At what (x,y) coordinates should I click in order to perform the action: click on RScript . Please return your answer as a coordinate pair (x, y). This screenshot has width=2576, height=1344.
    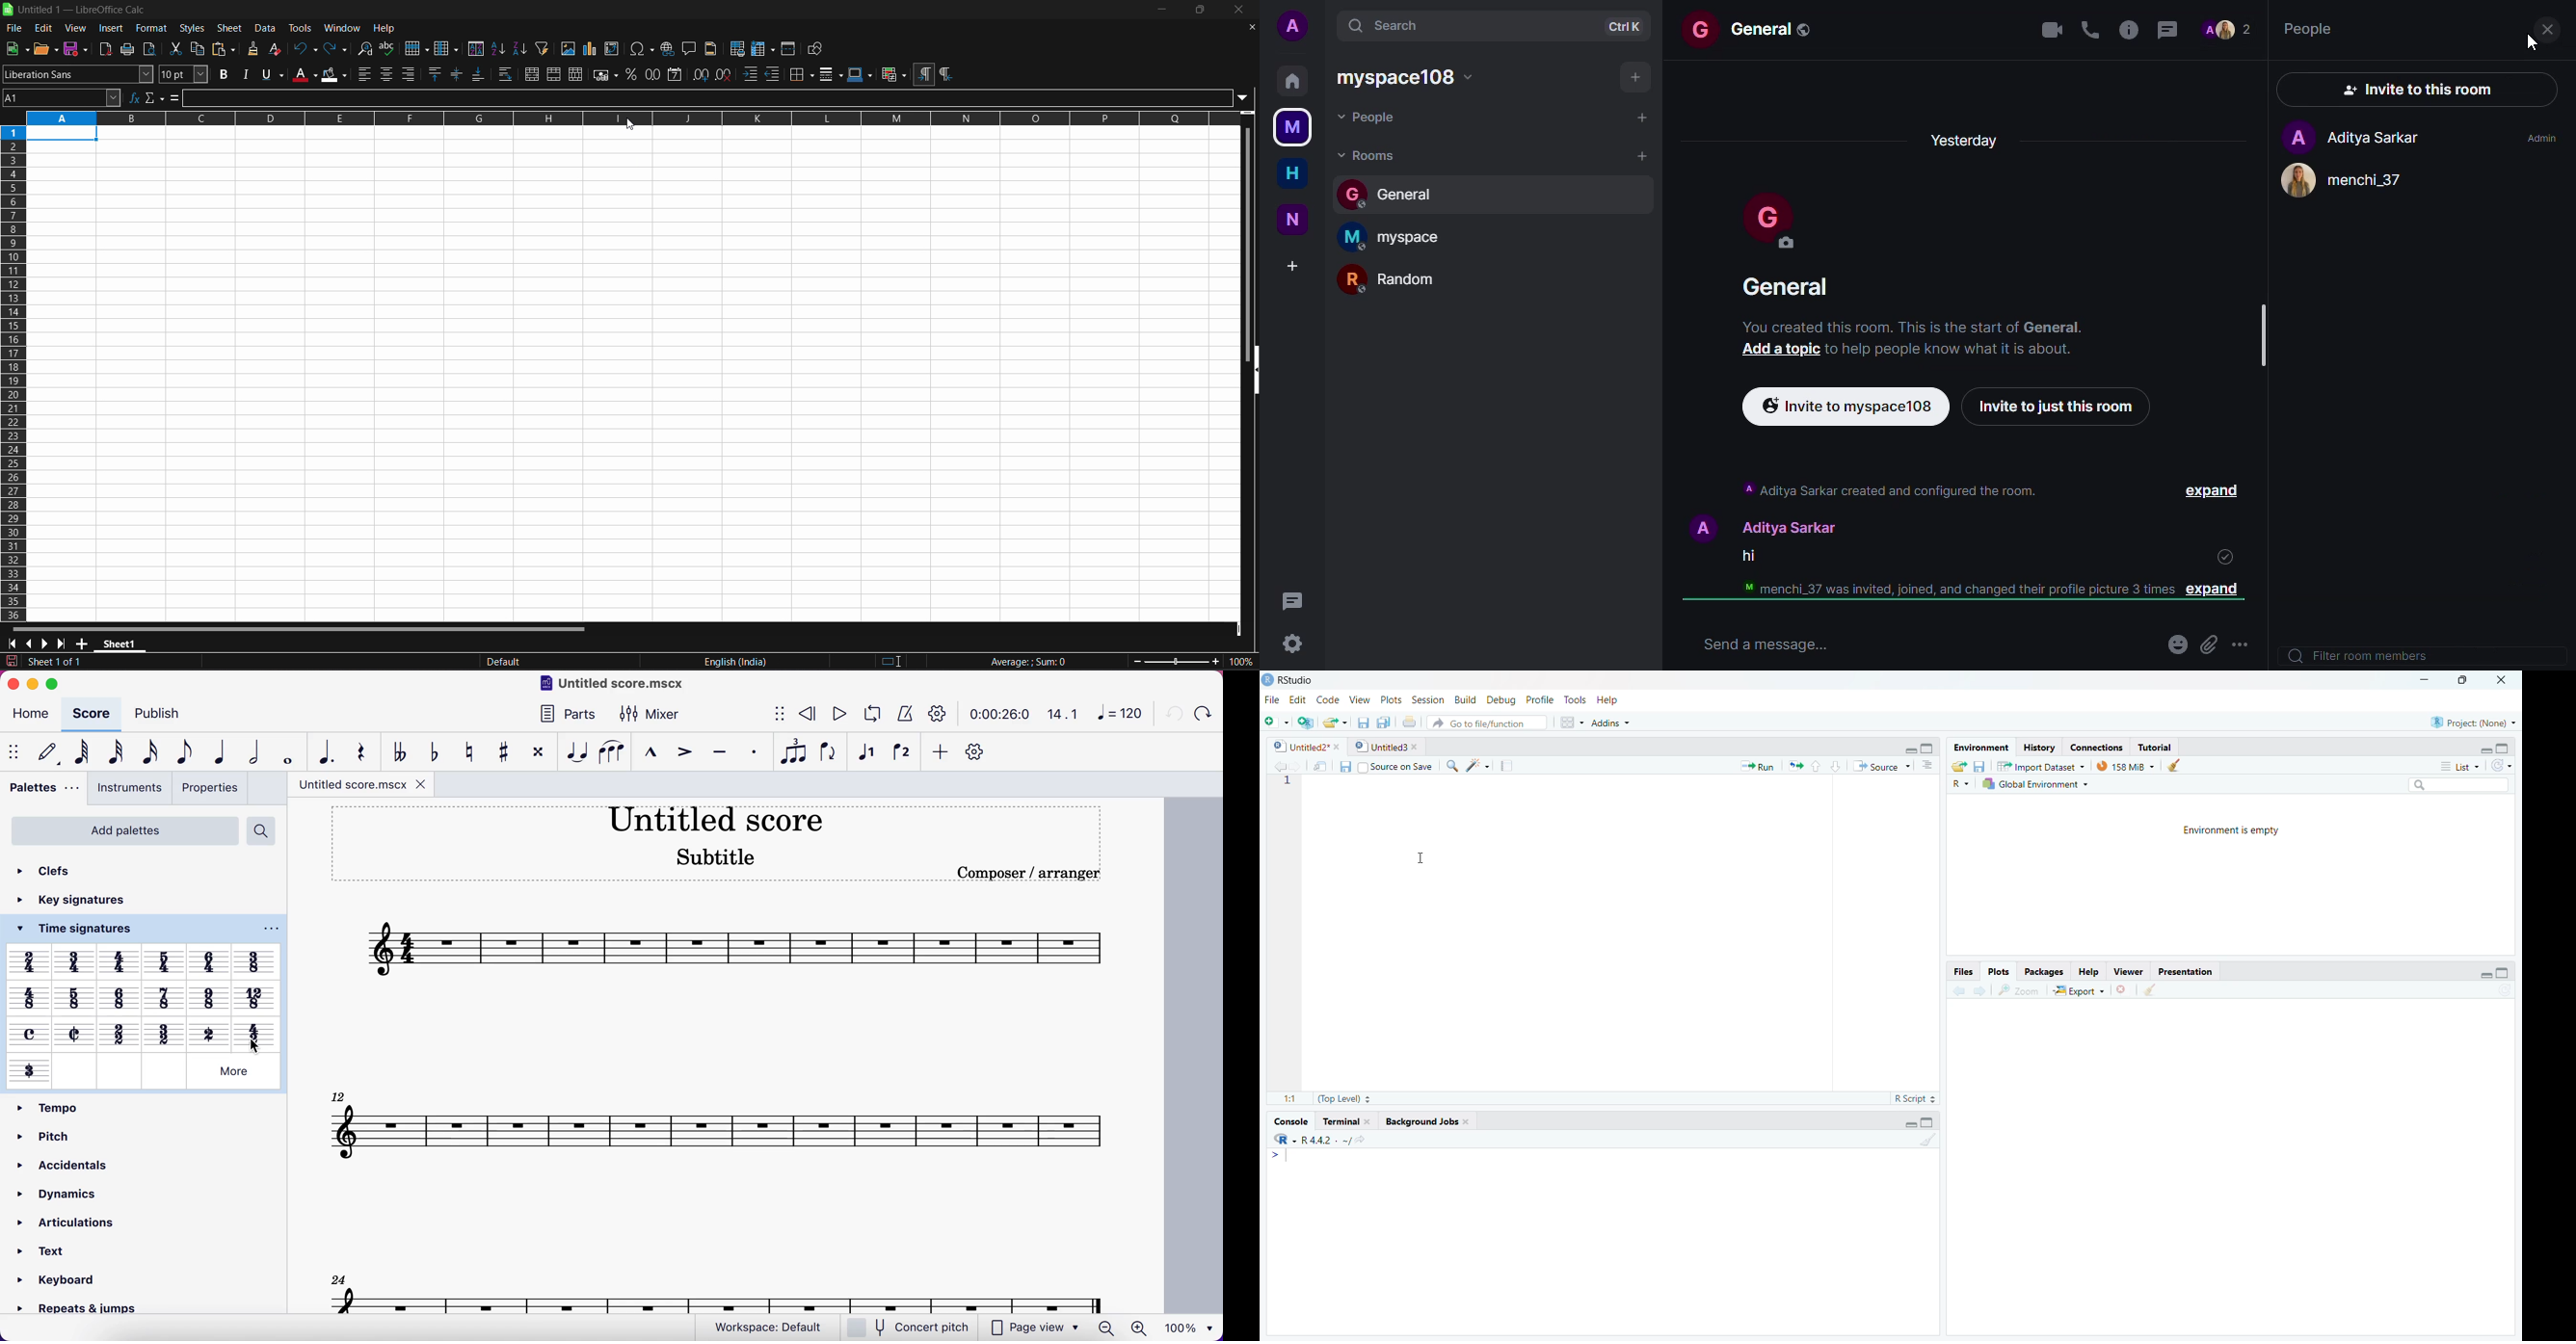
    Looking at the image, I should click on (1913, 1096).